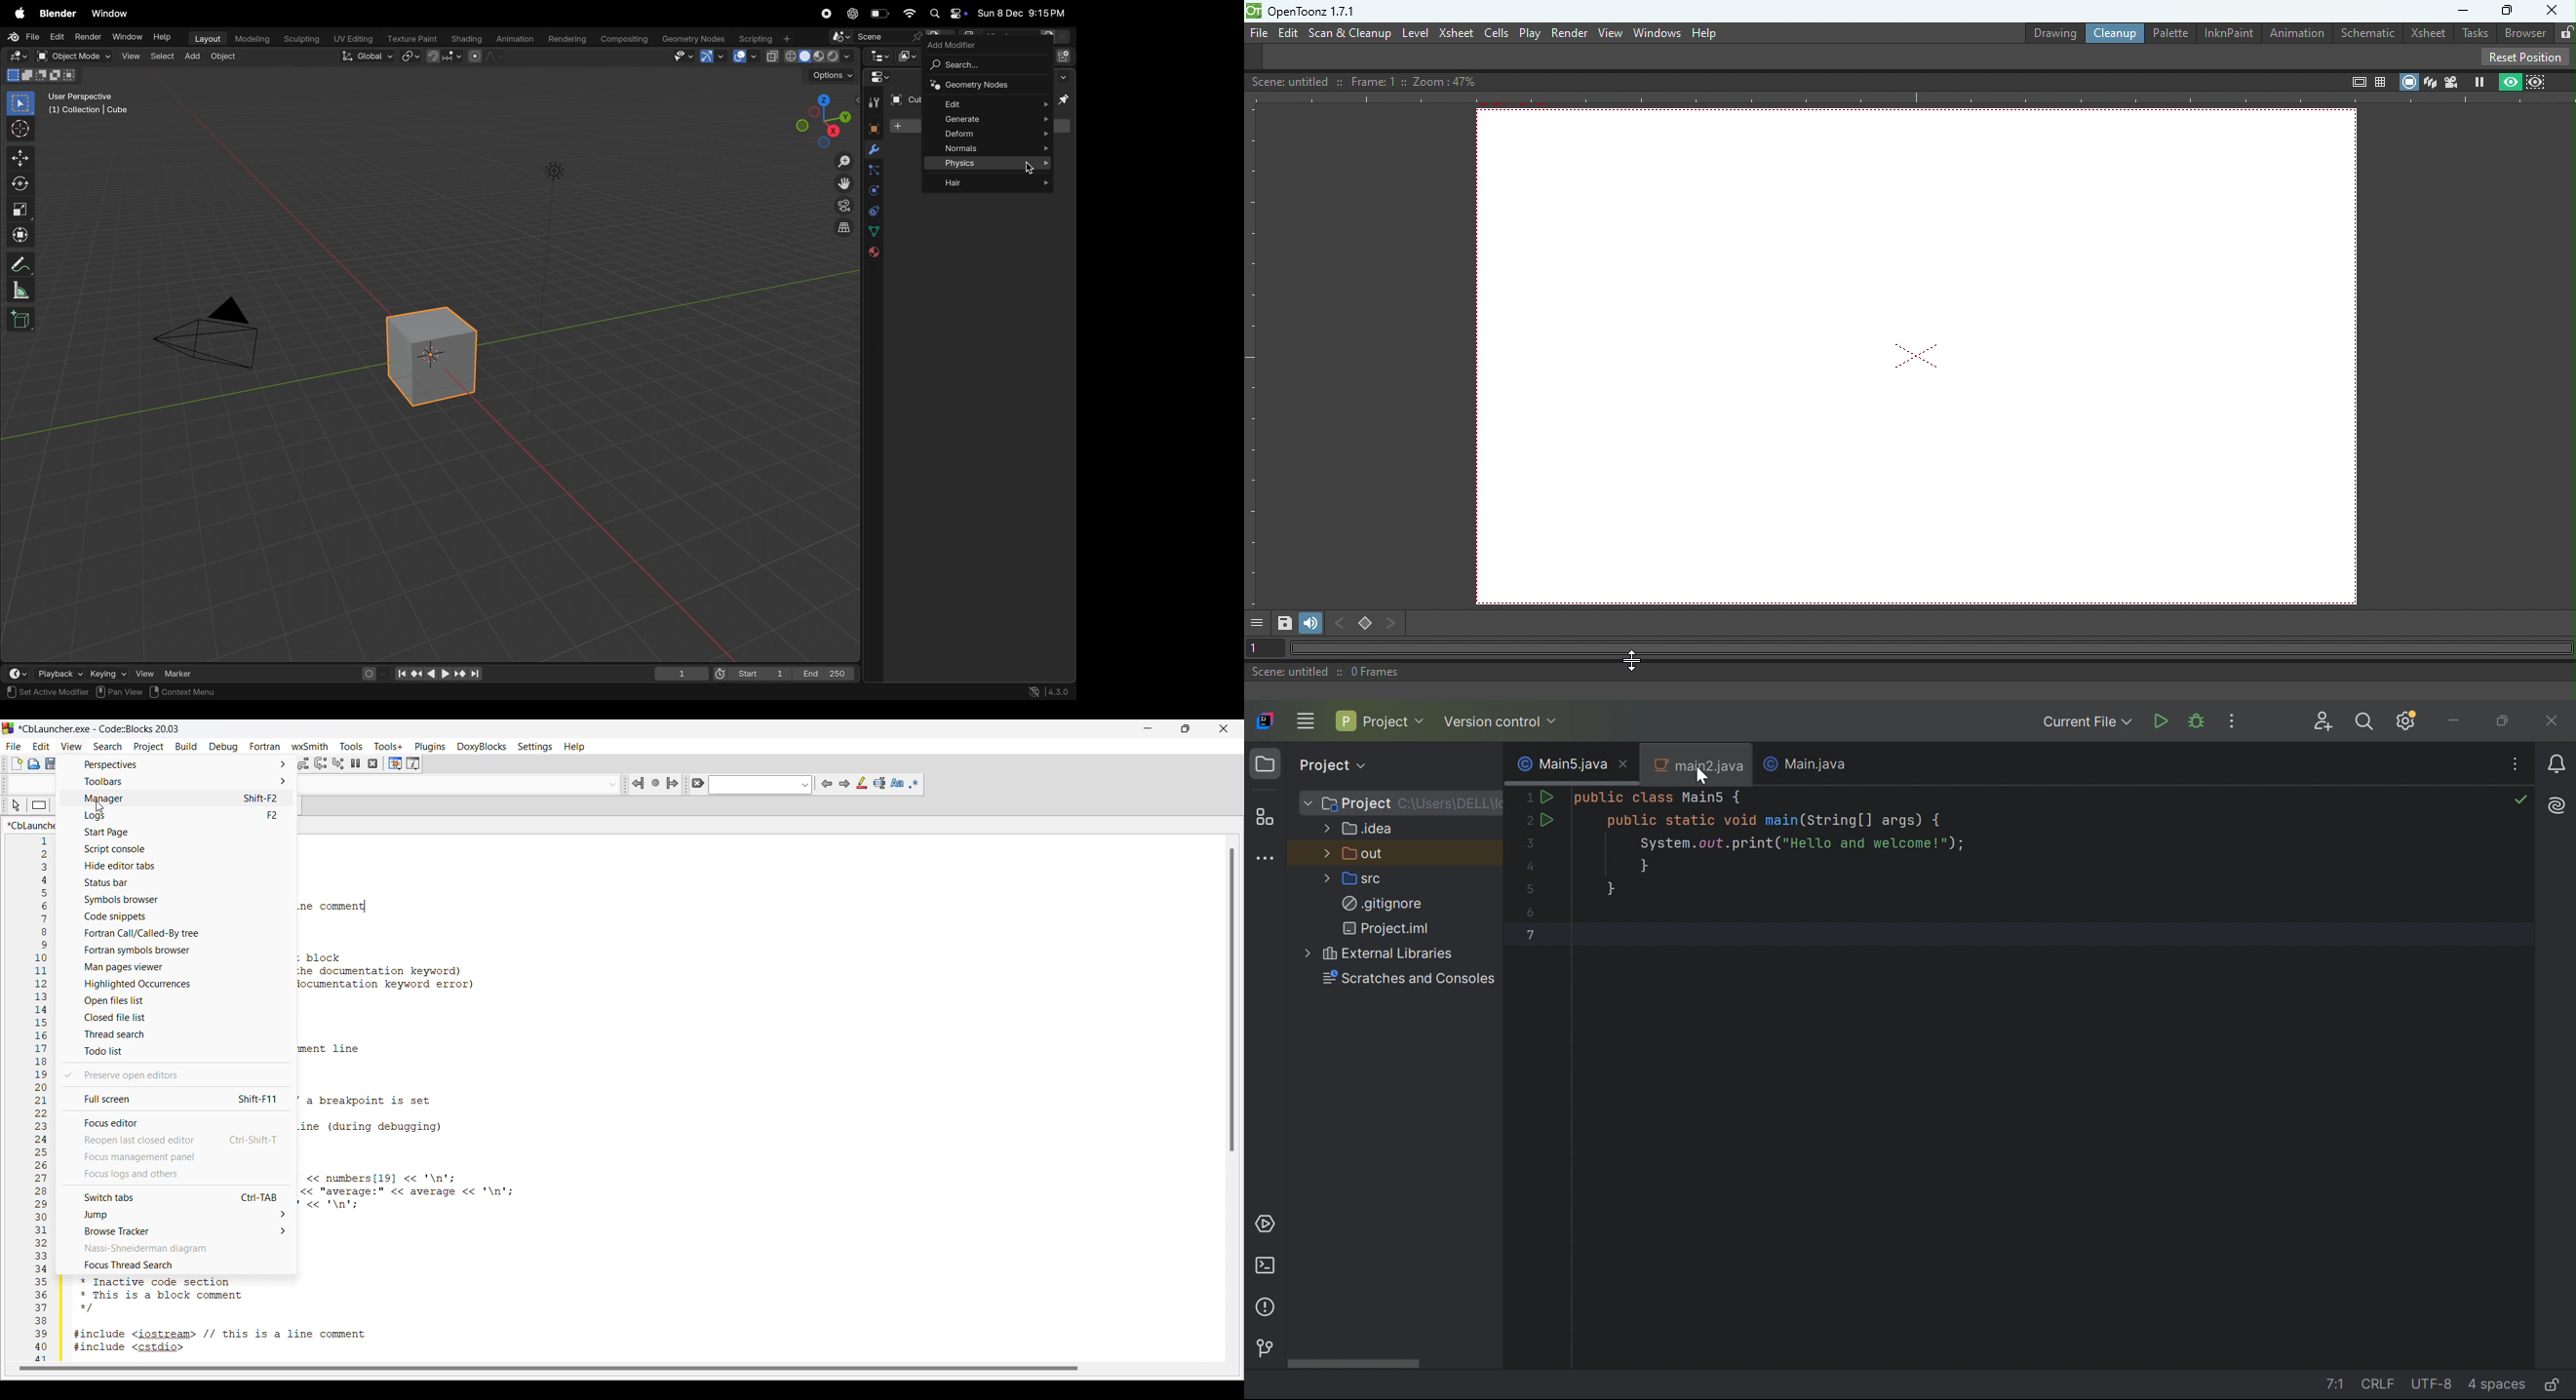 The width and height of the screenshot is (2576, 1400). Describe the element at coordinates (861, 783) in the screenshot. I see `Highlight` at that location.